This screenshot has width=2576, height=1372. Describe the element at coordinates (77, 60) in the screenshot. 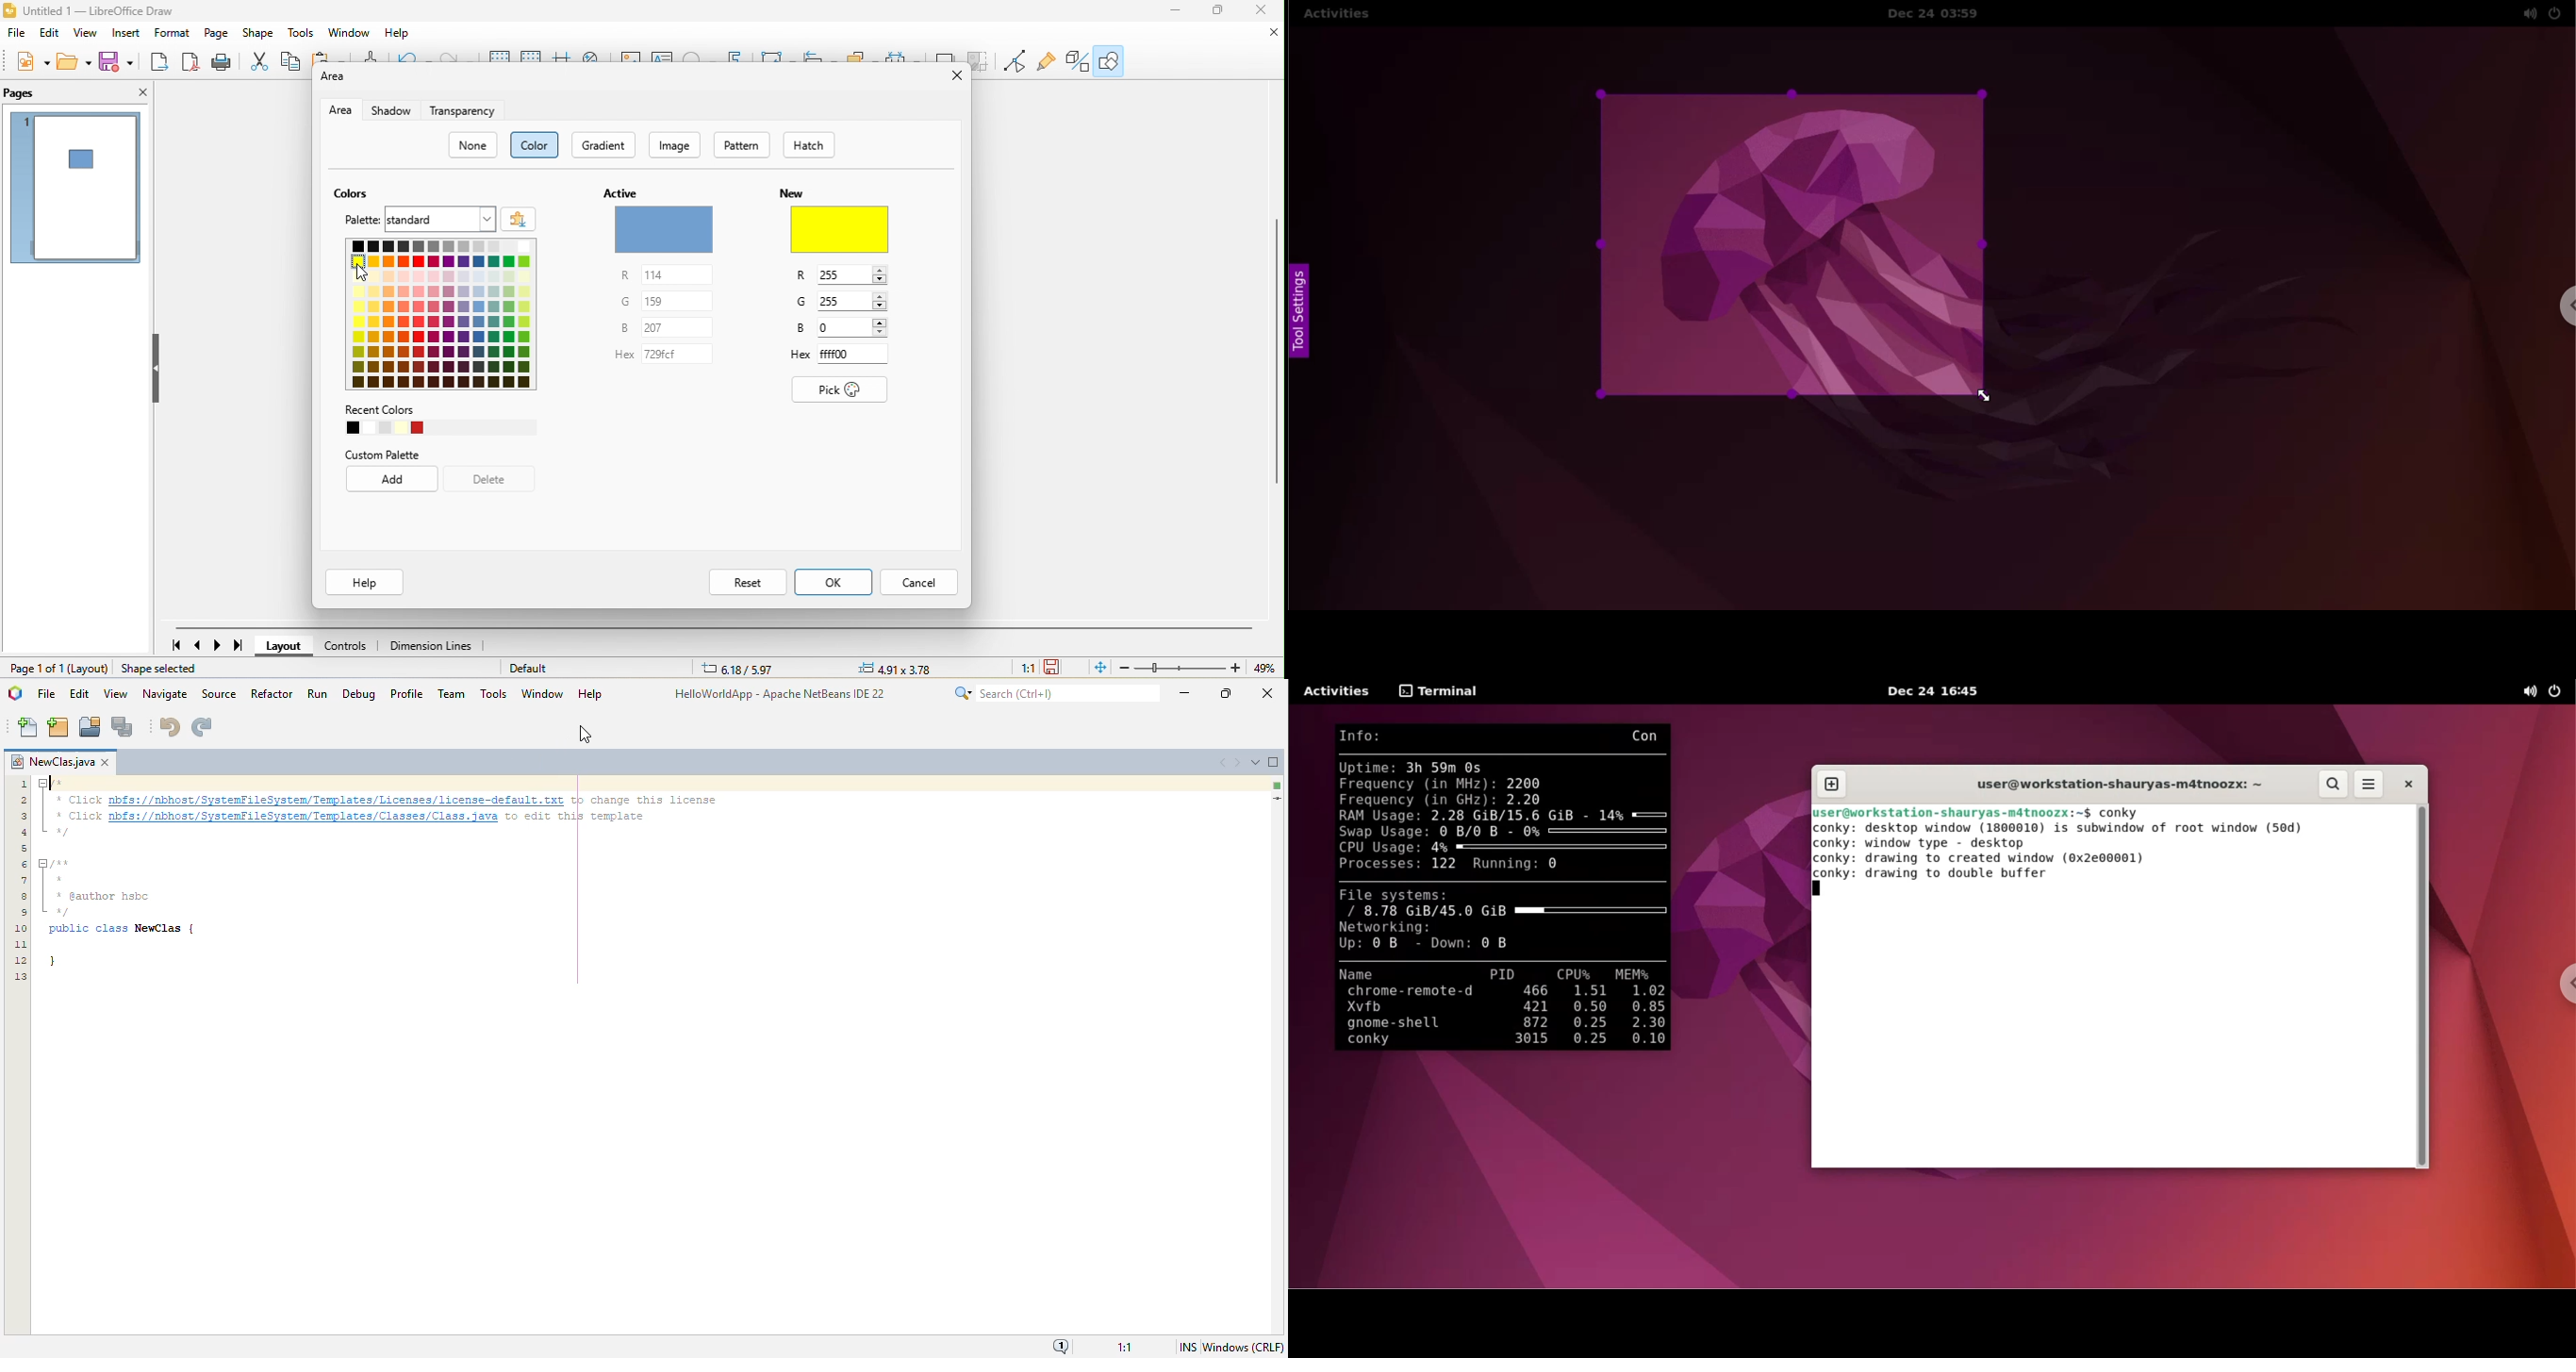

I see `open` at that location.